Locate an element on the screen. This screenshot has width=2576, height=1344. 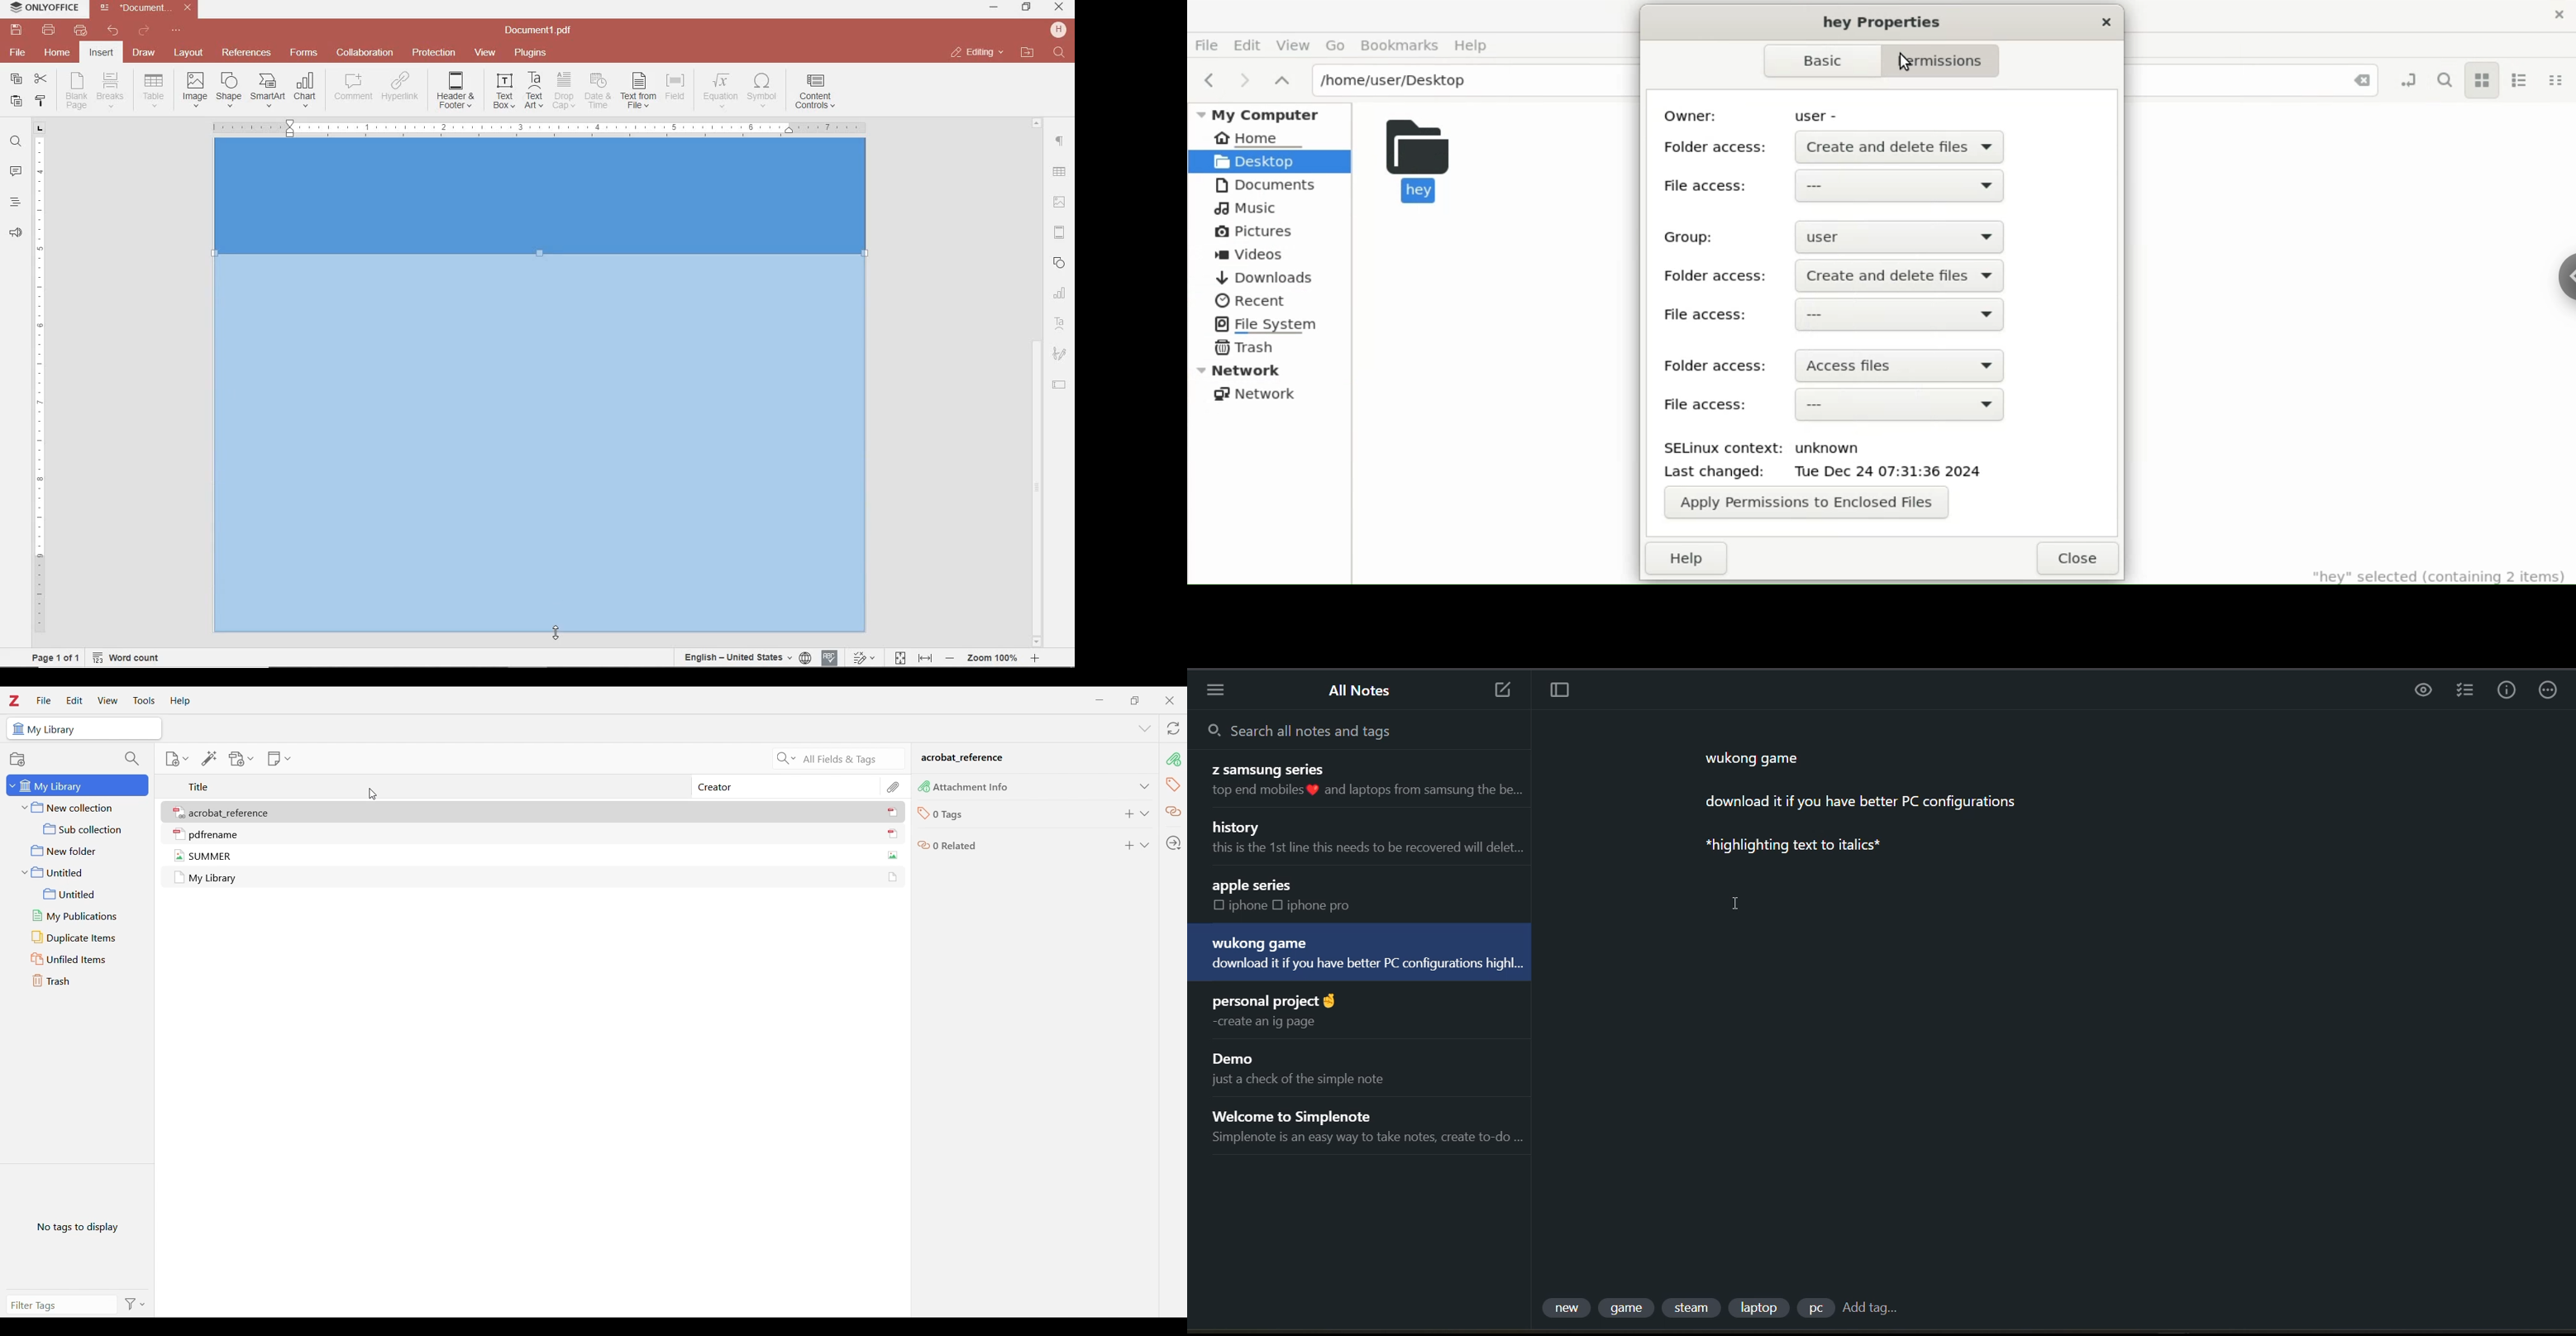
Duplicate items folder is located at coordinates (82, 938).